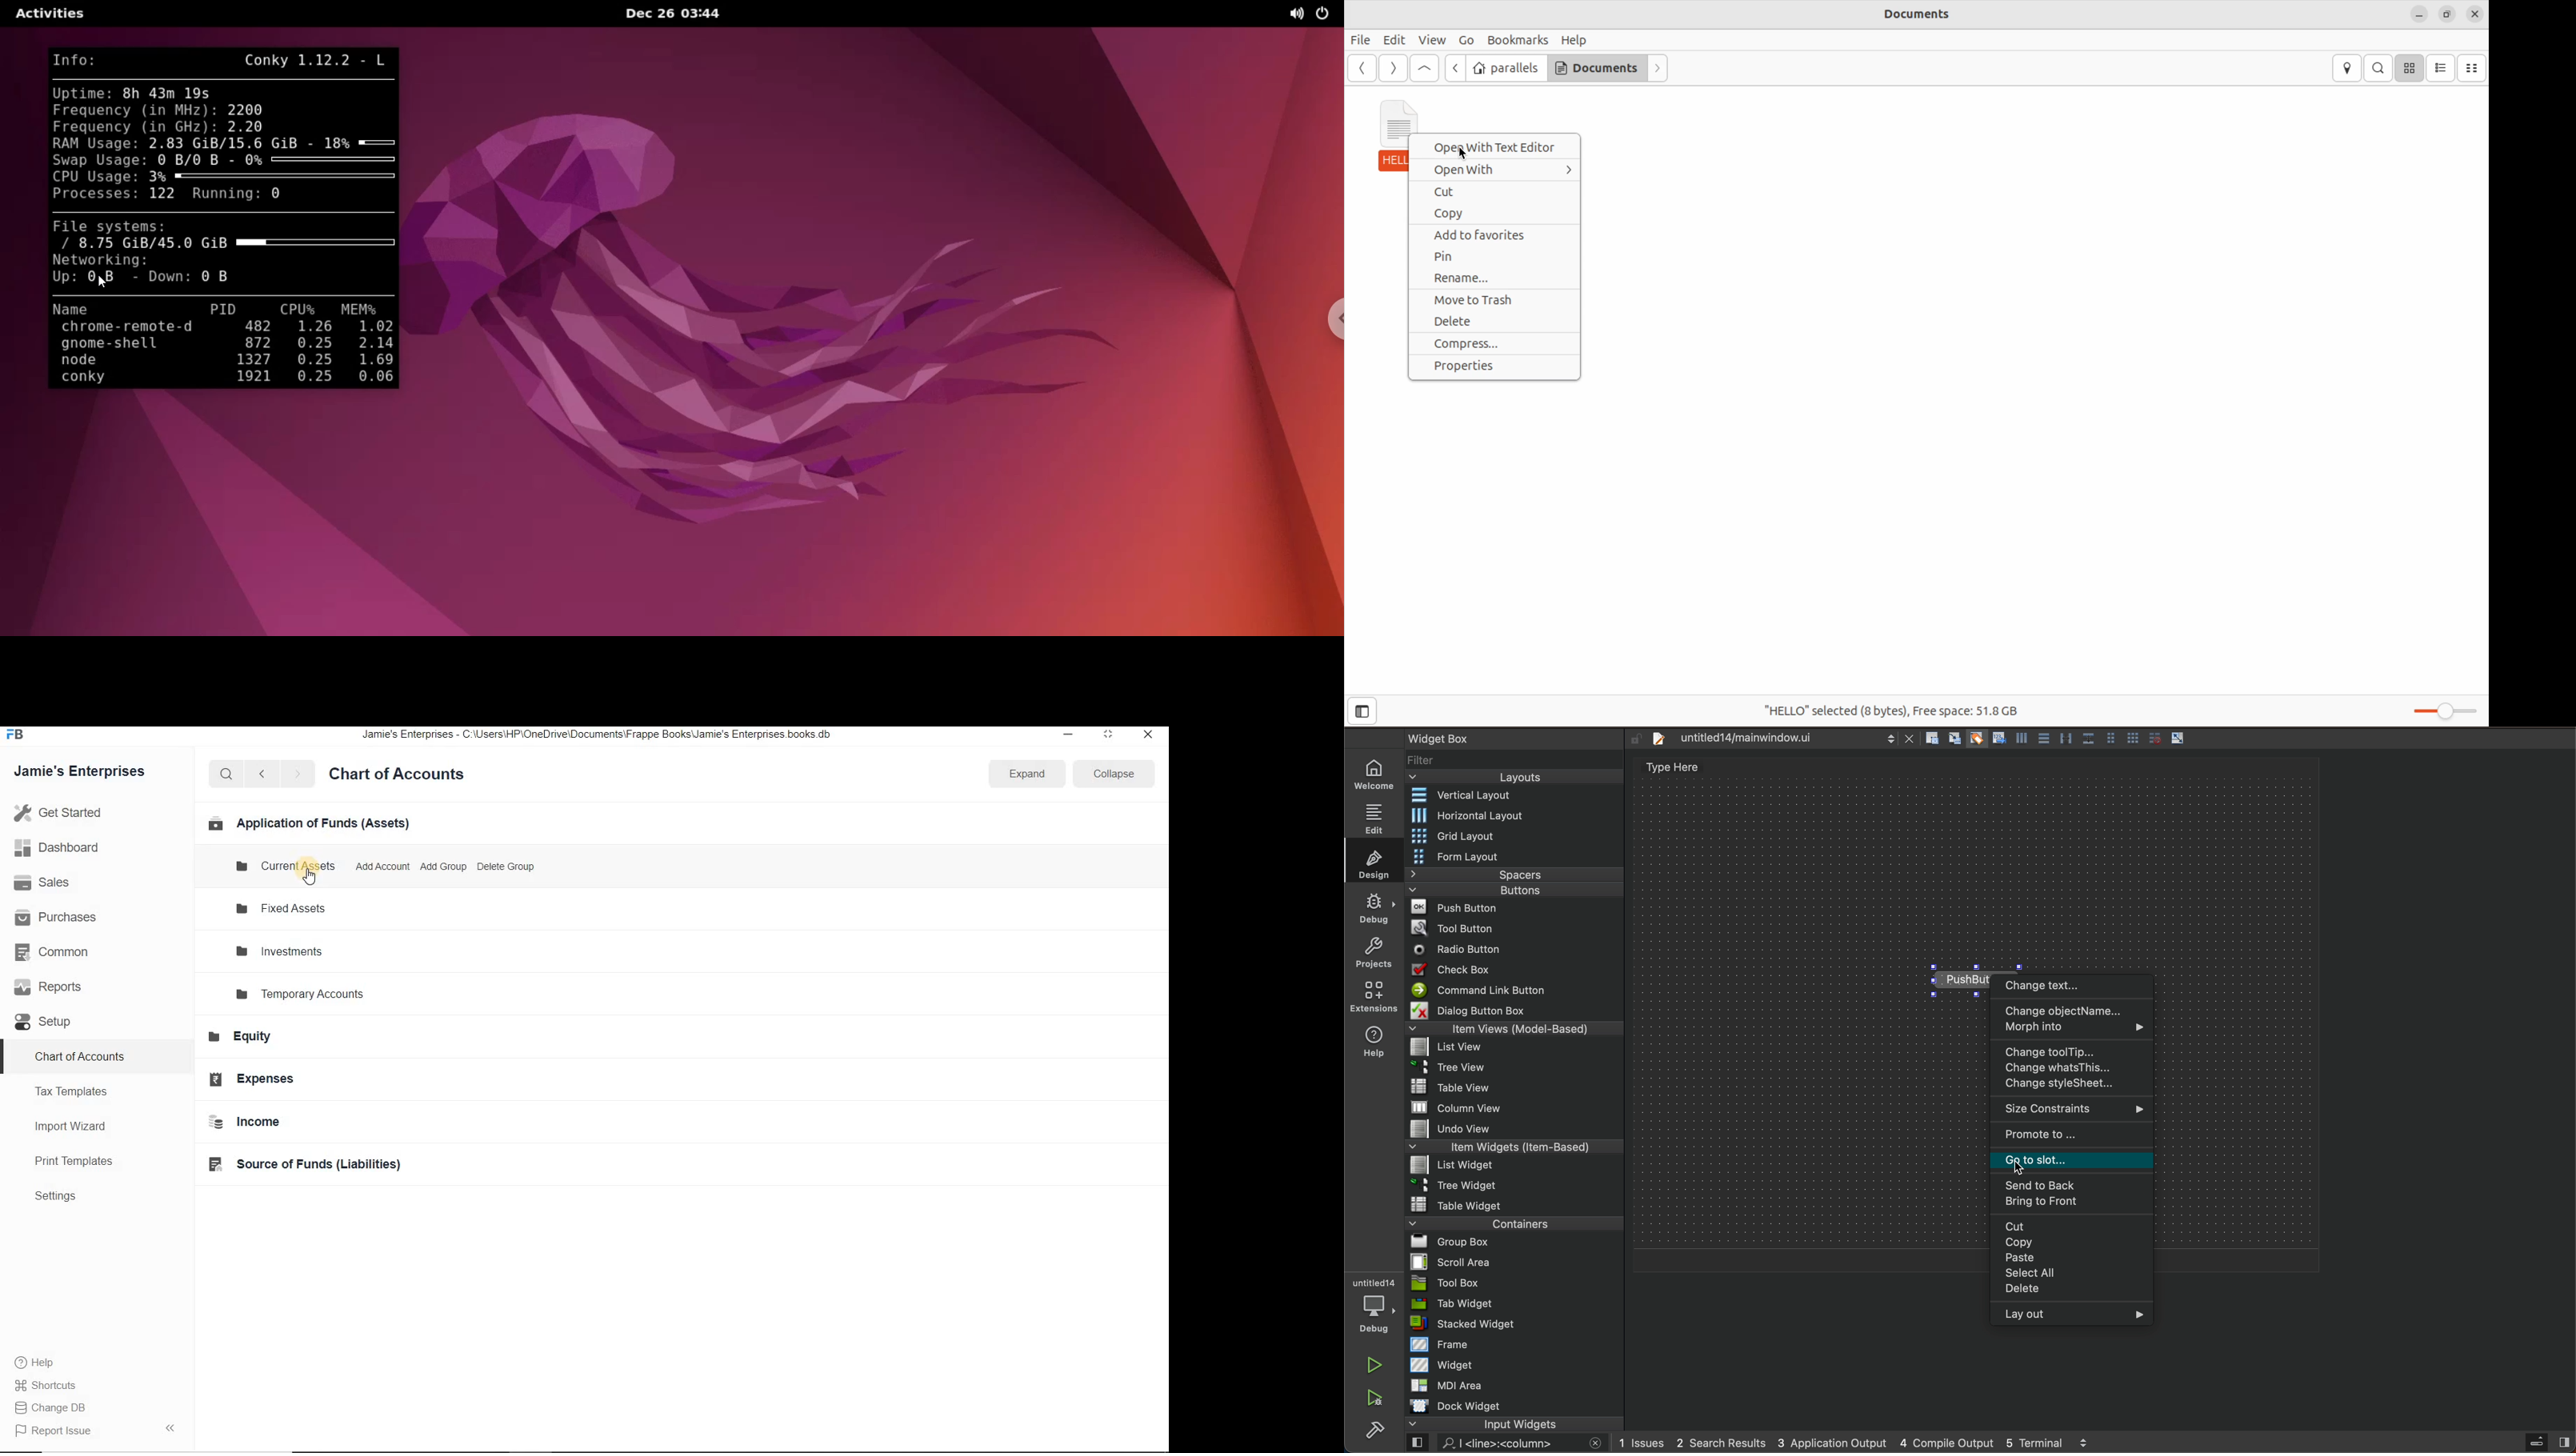  I want to click on Purchases, so click(63, 916).